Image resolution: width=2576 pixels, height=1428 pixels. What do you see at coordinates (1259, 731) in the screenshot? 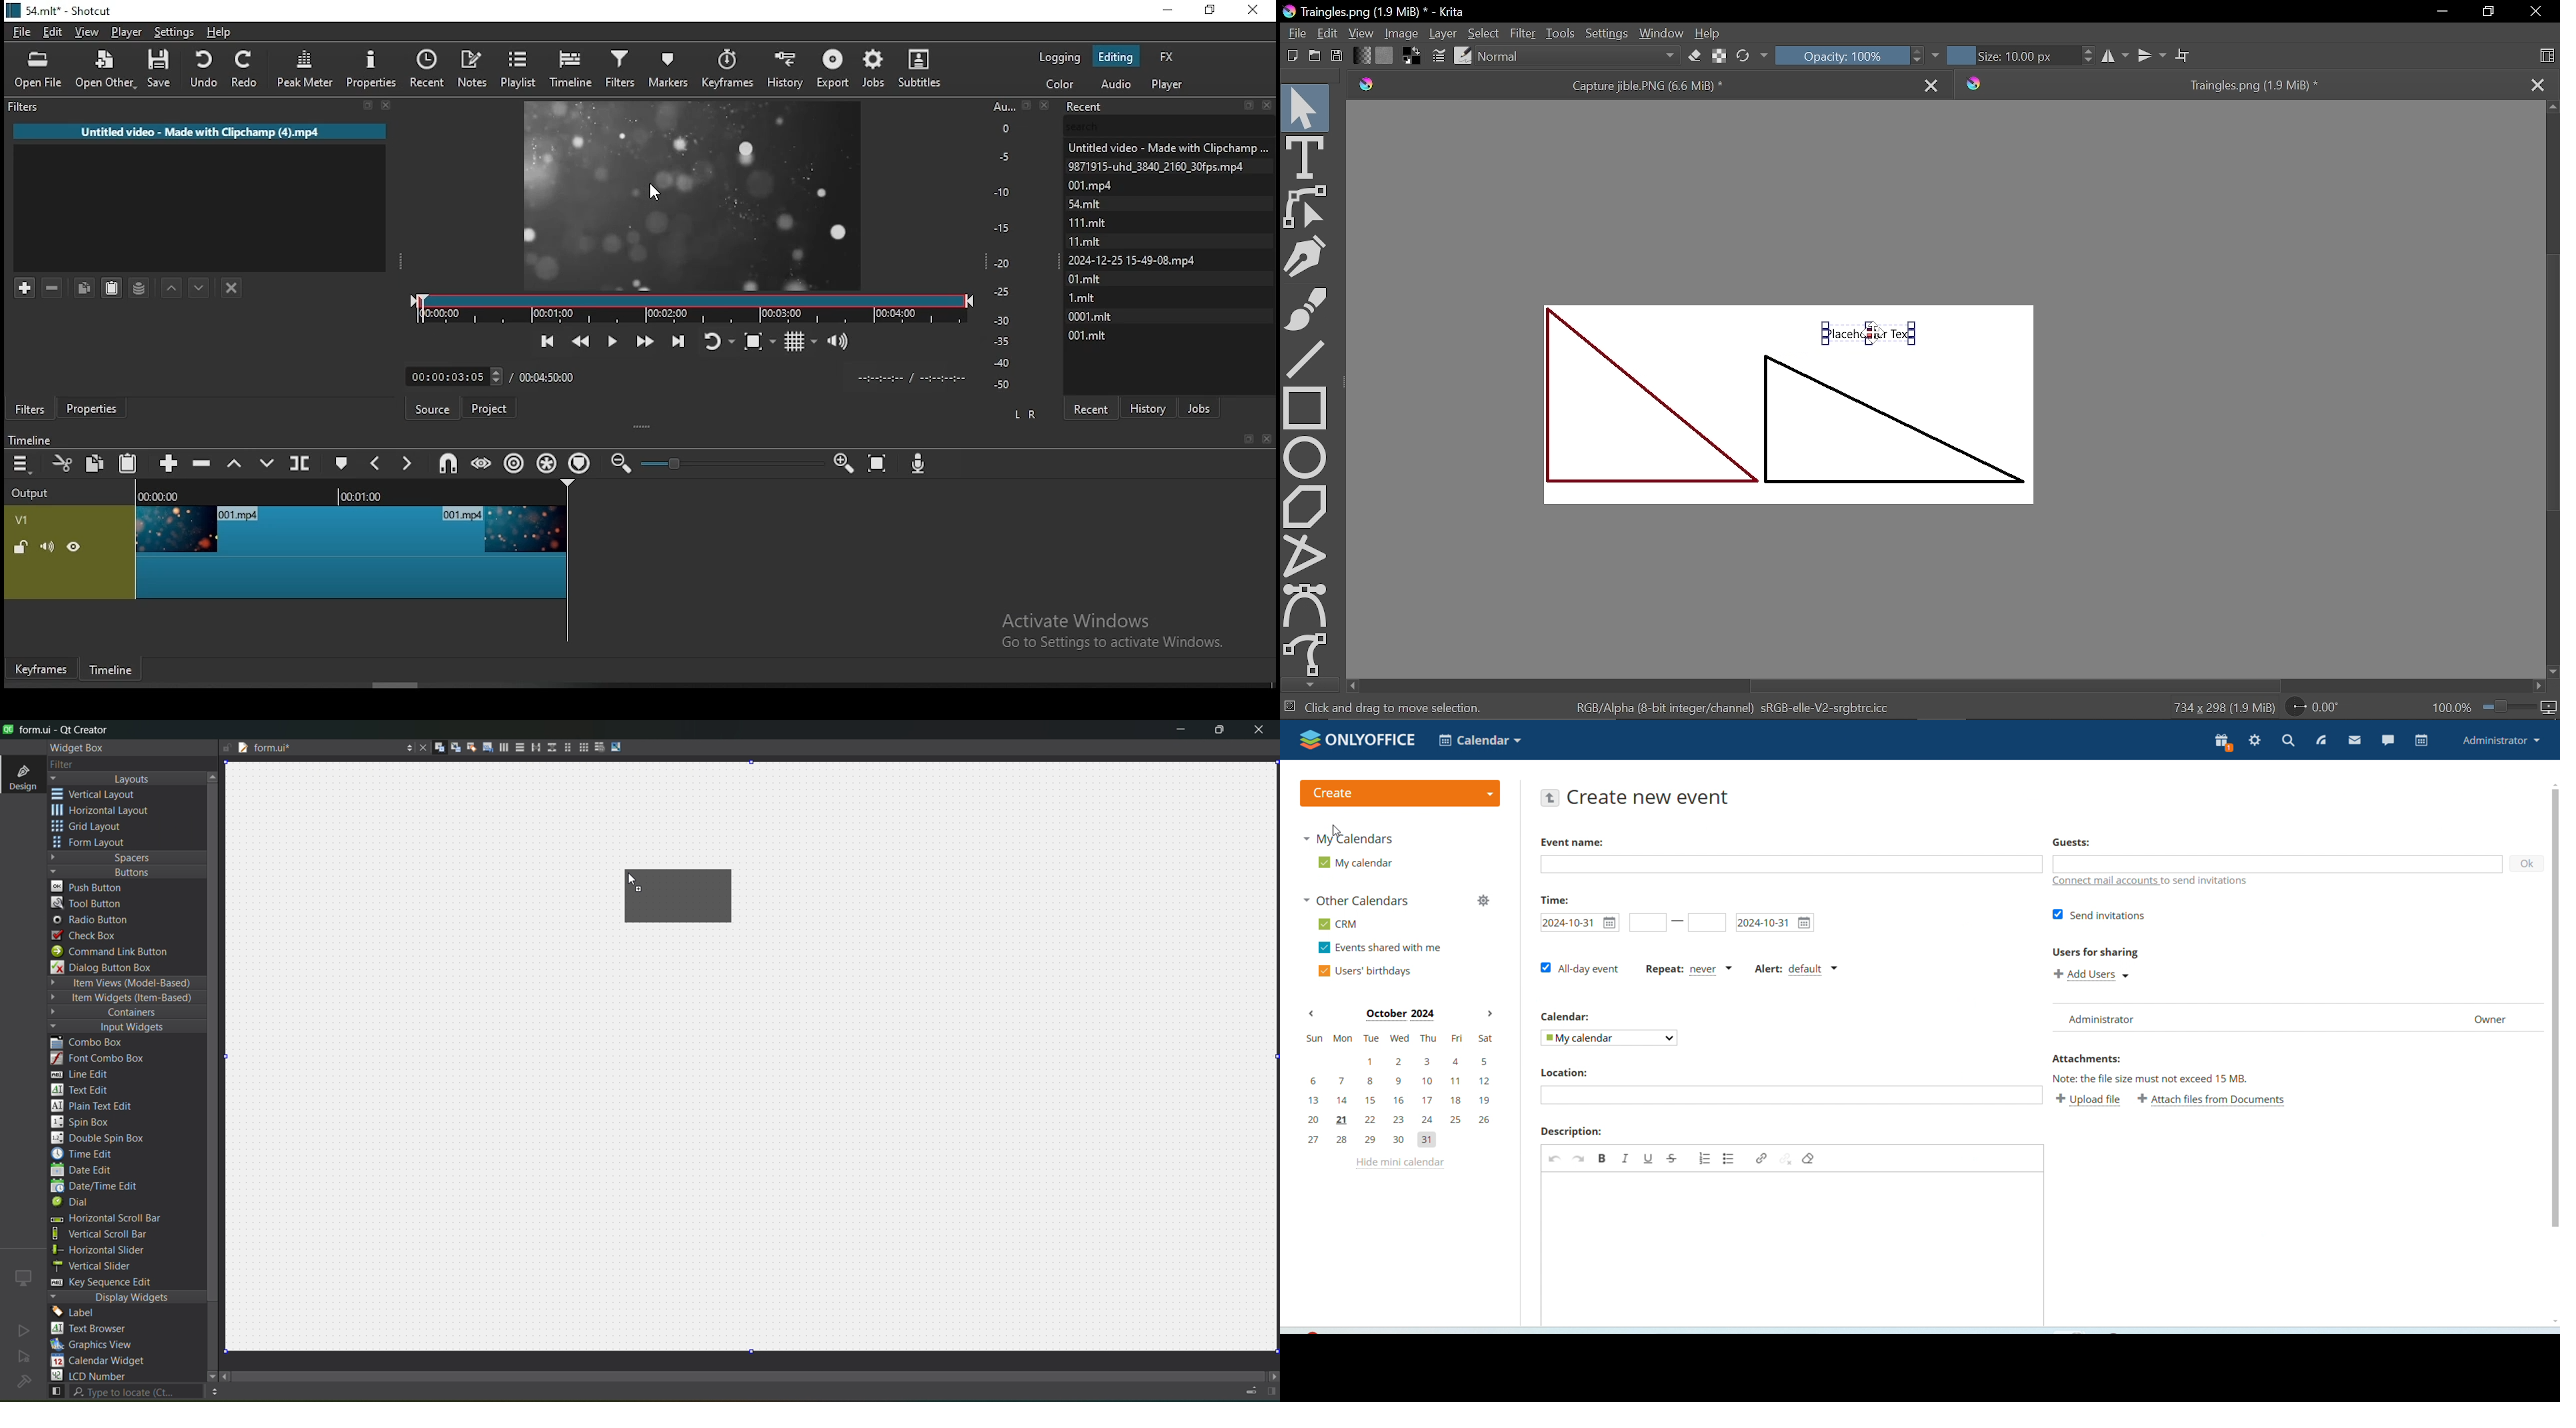
I see `close` at bounding box center [1259, 731].